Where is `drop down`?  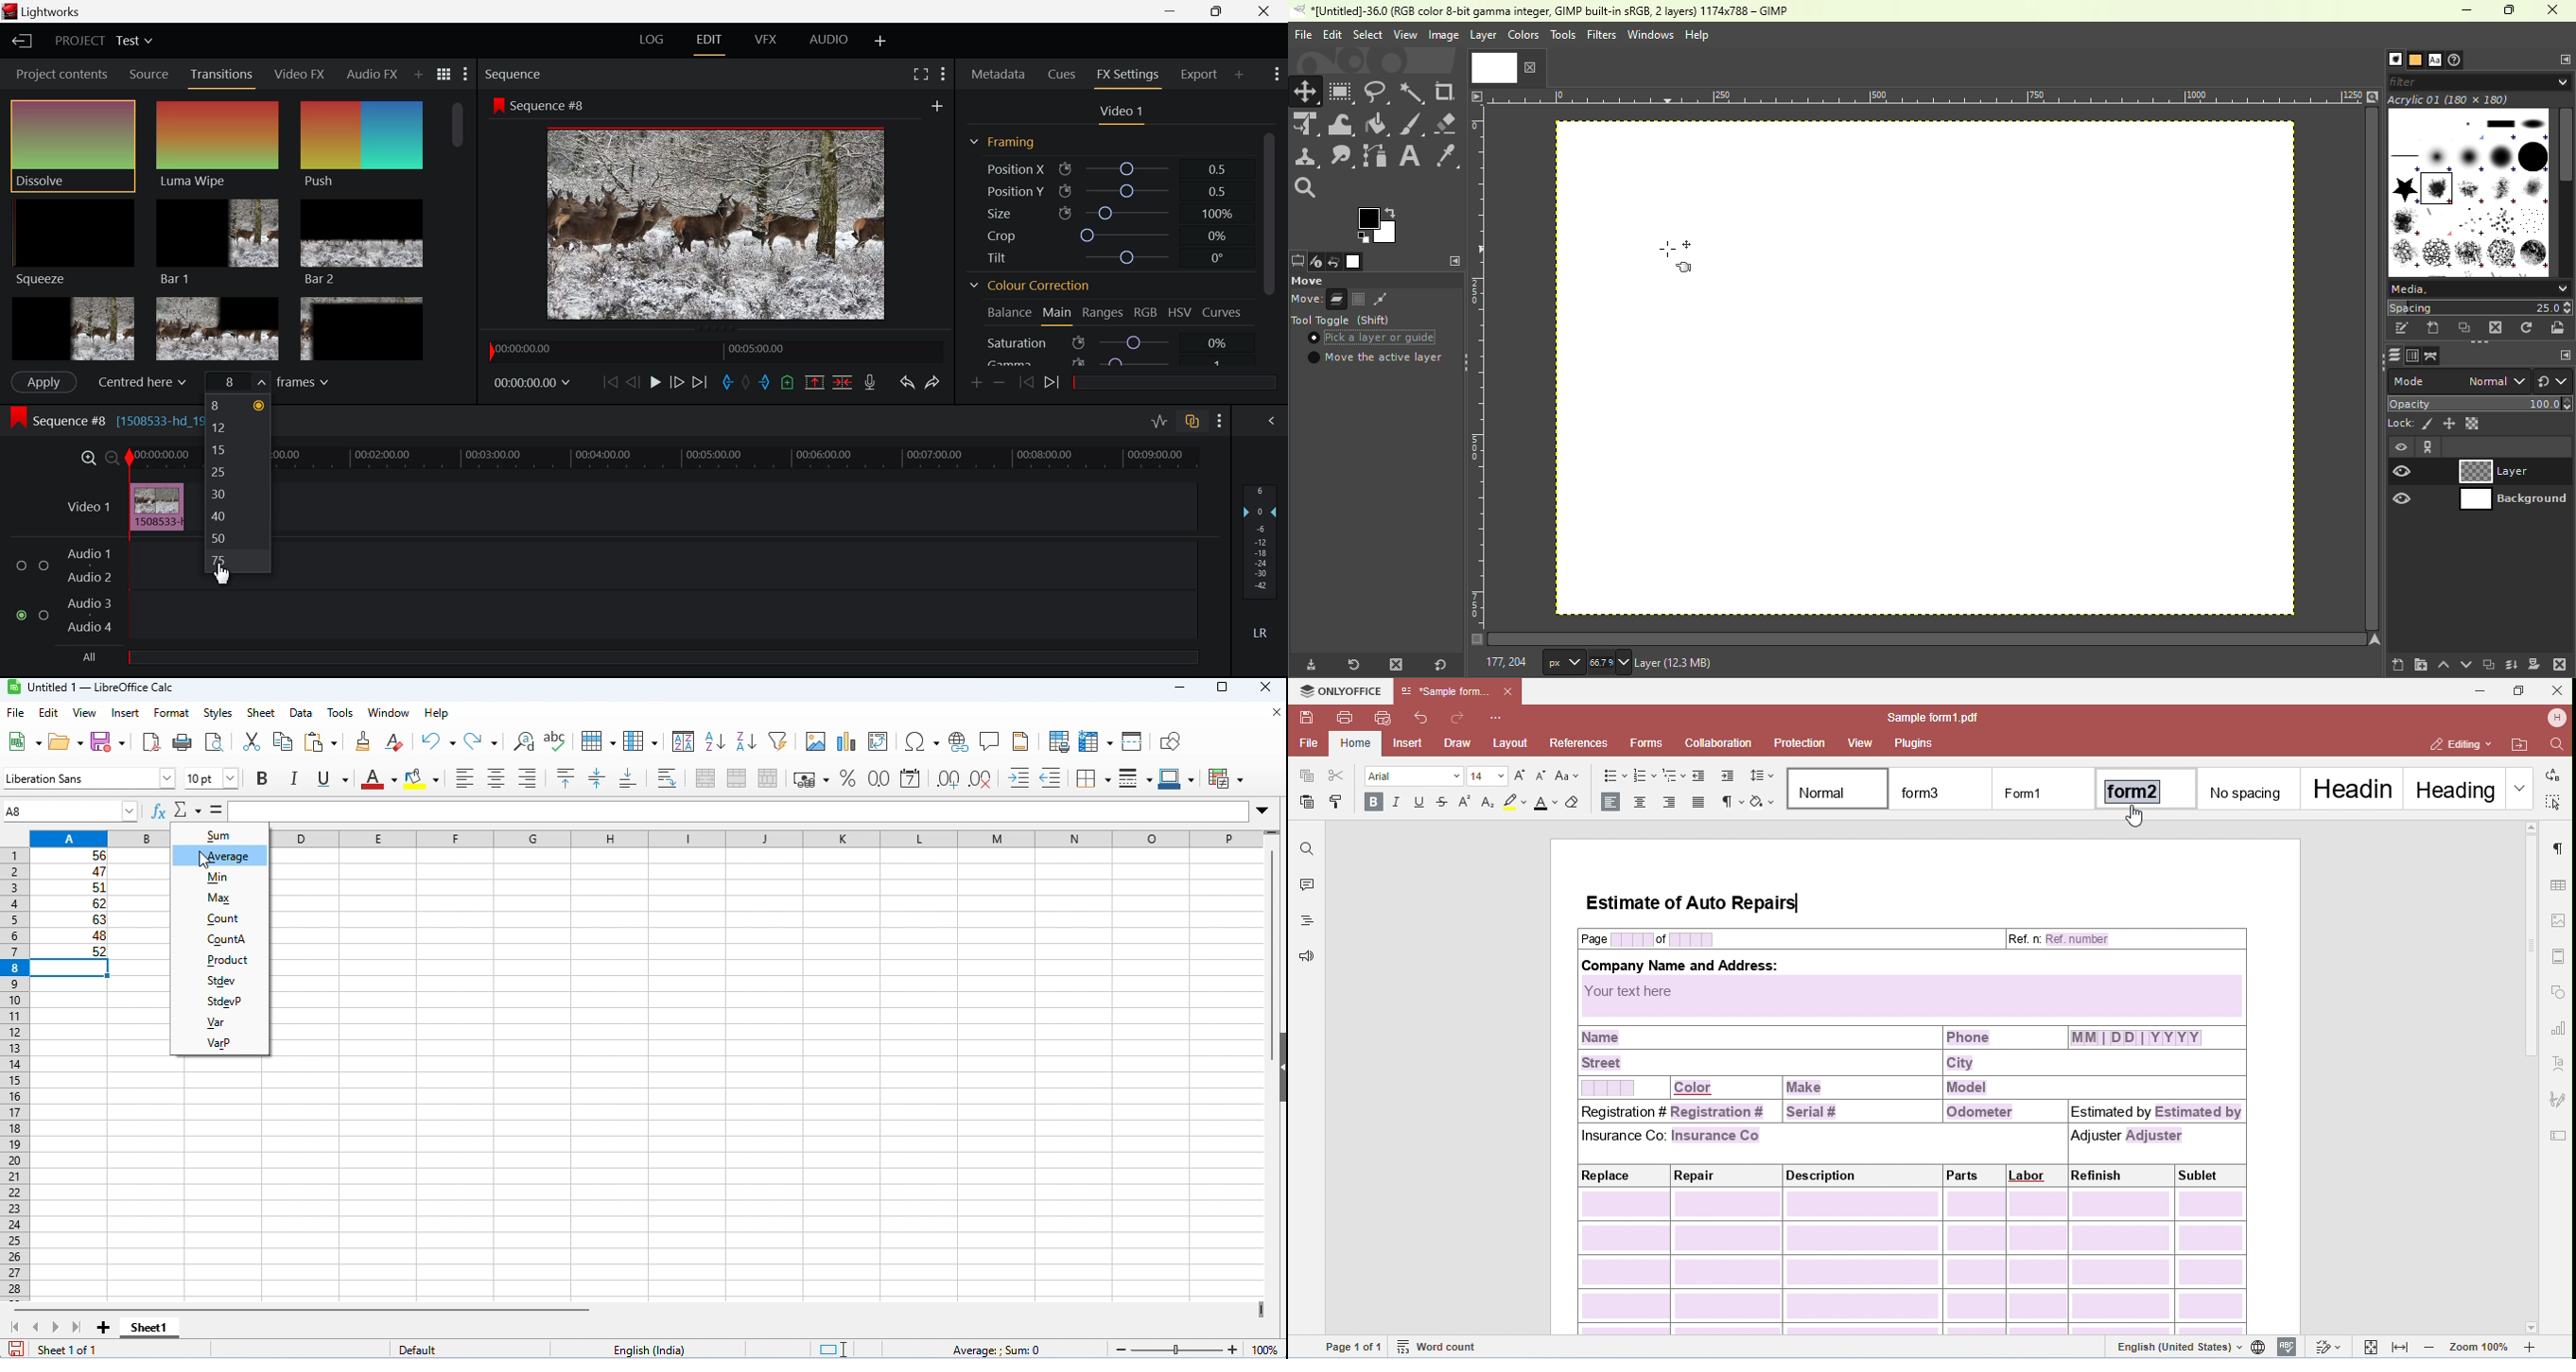
drop down is located at coordinates (134, 810).